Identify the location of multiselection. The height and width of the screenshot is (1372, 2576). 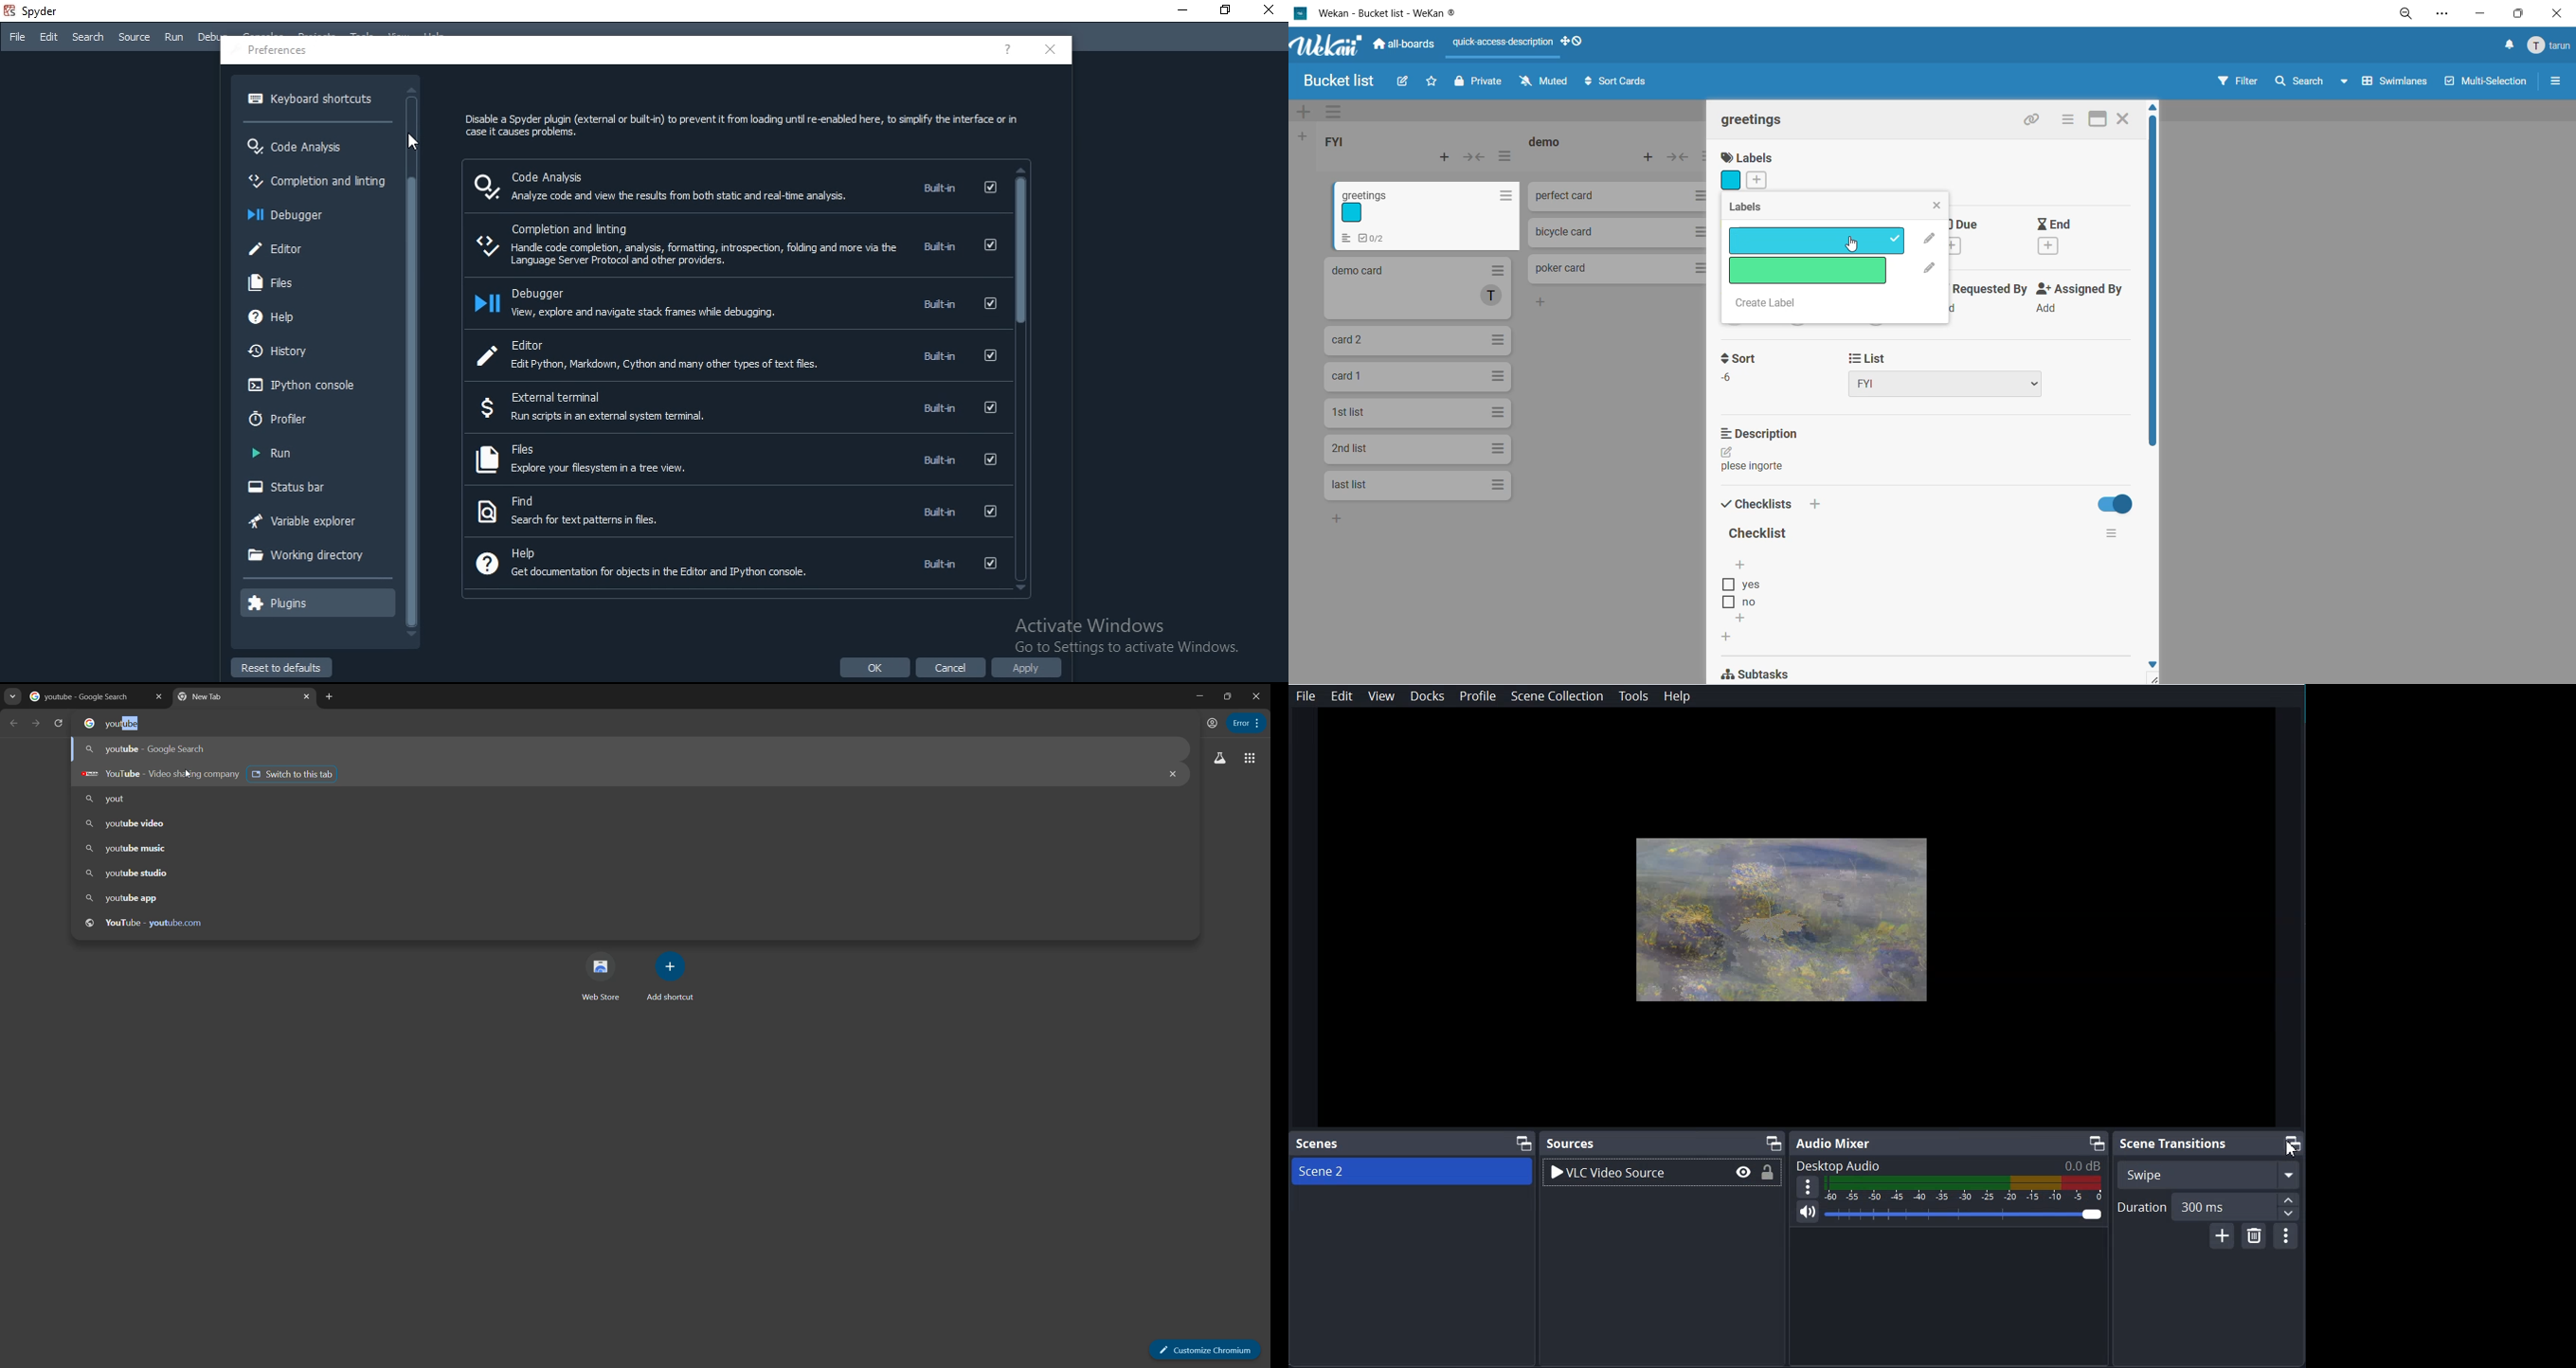
(2486, 87).